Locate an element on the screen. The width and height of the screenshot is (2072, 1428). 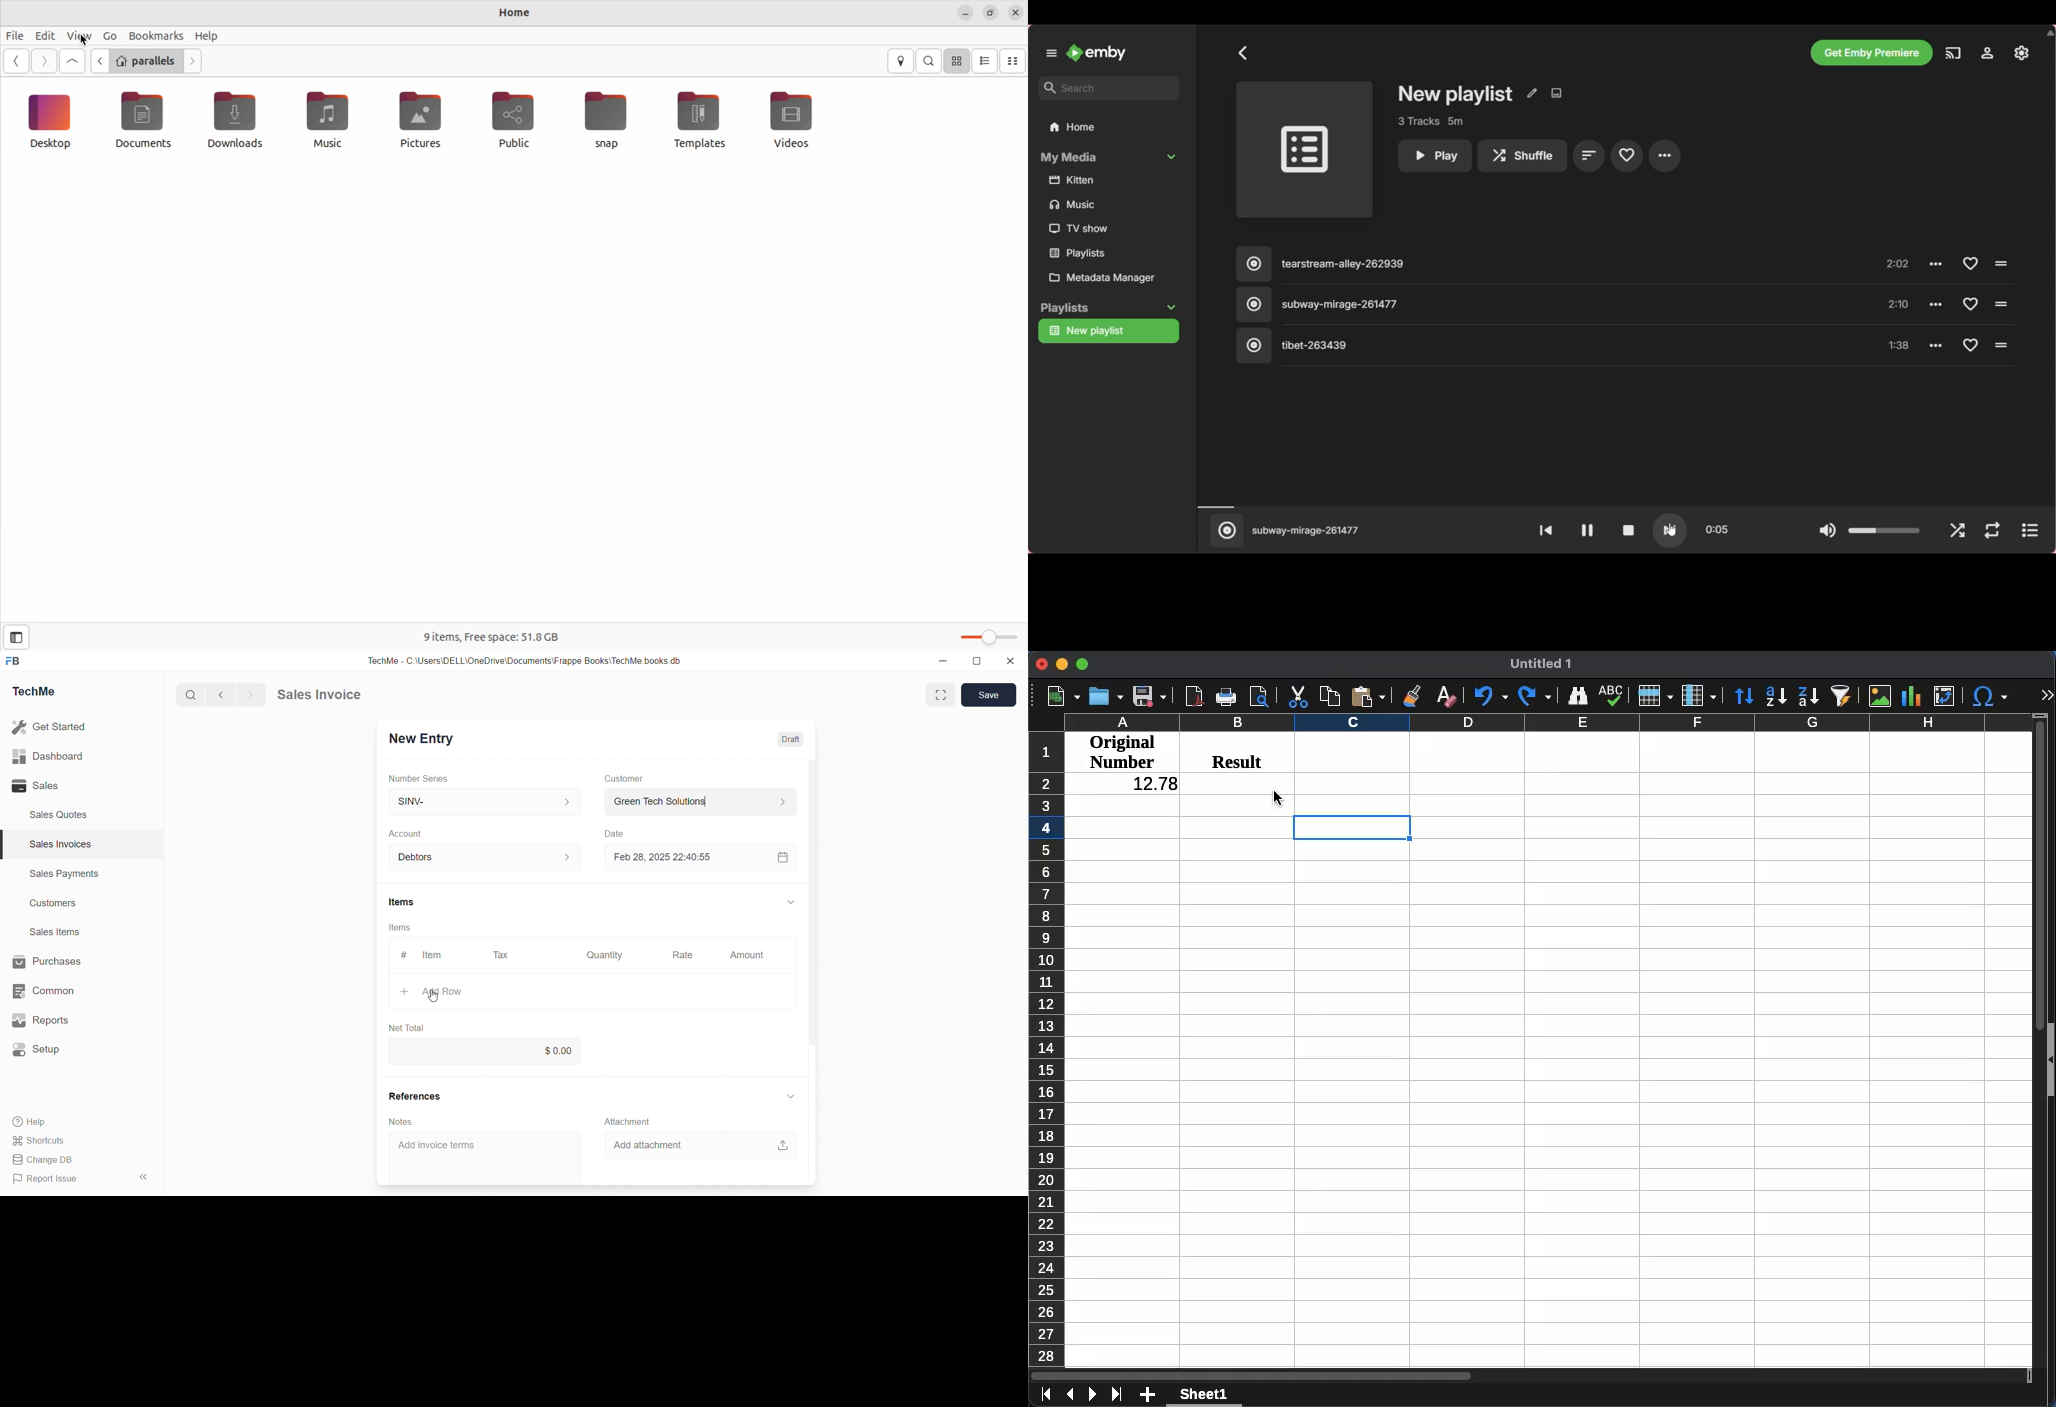
Account is located at coordinates (411, 834).